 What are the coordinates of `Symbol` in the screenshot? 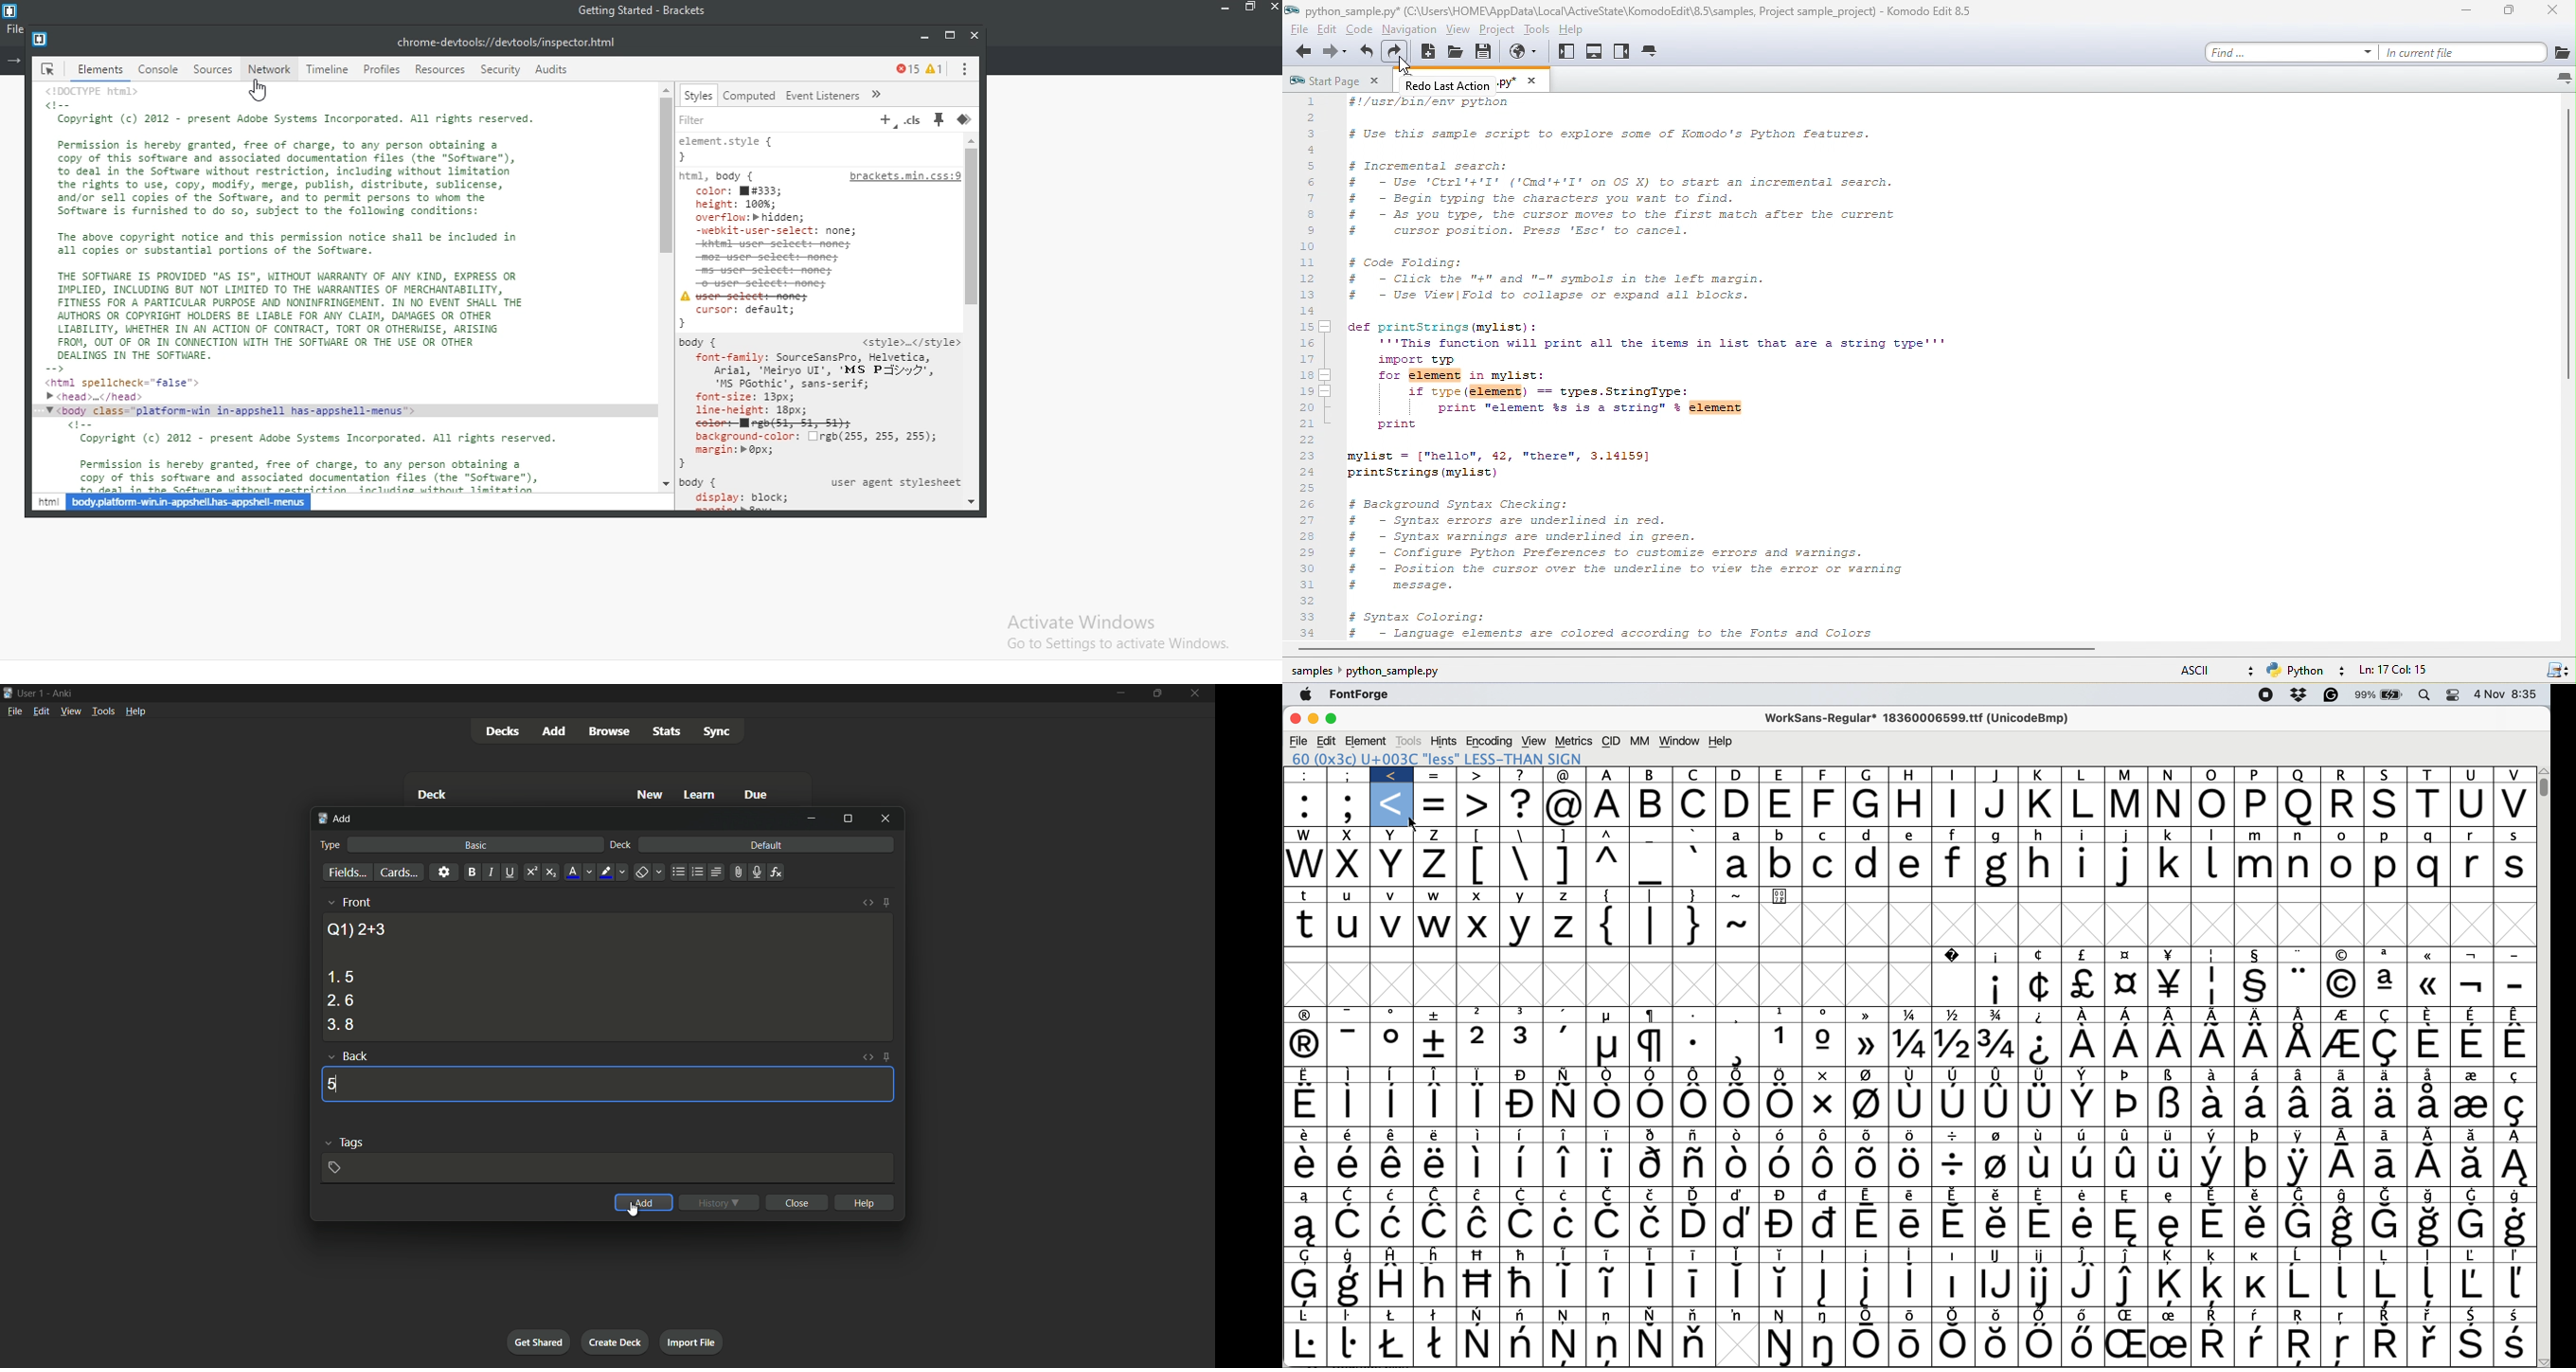 It's located at (1307, 1016).